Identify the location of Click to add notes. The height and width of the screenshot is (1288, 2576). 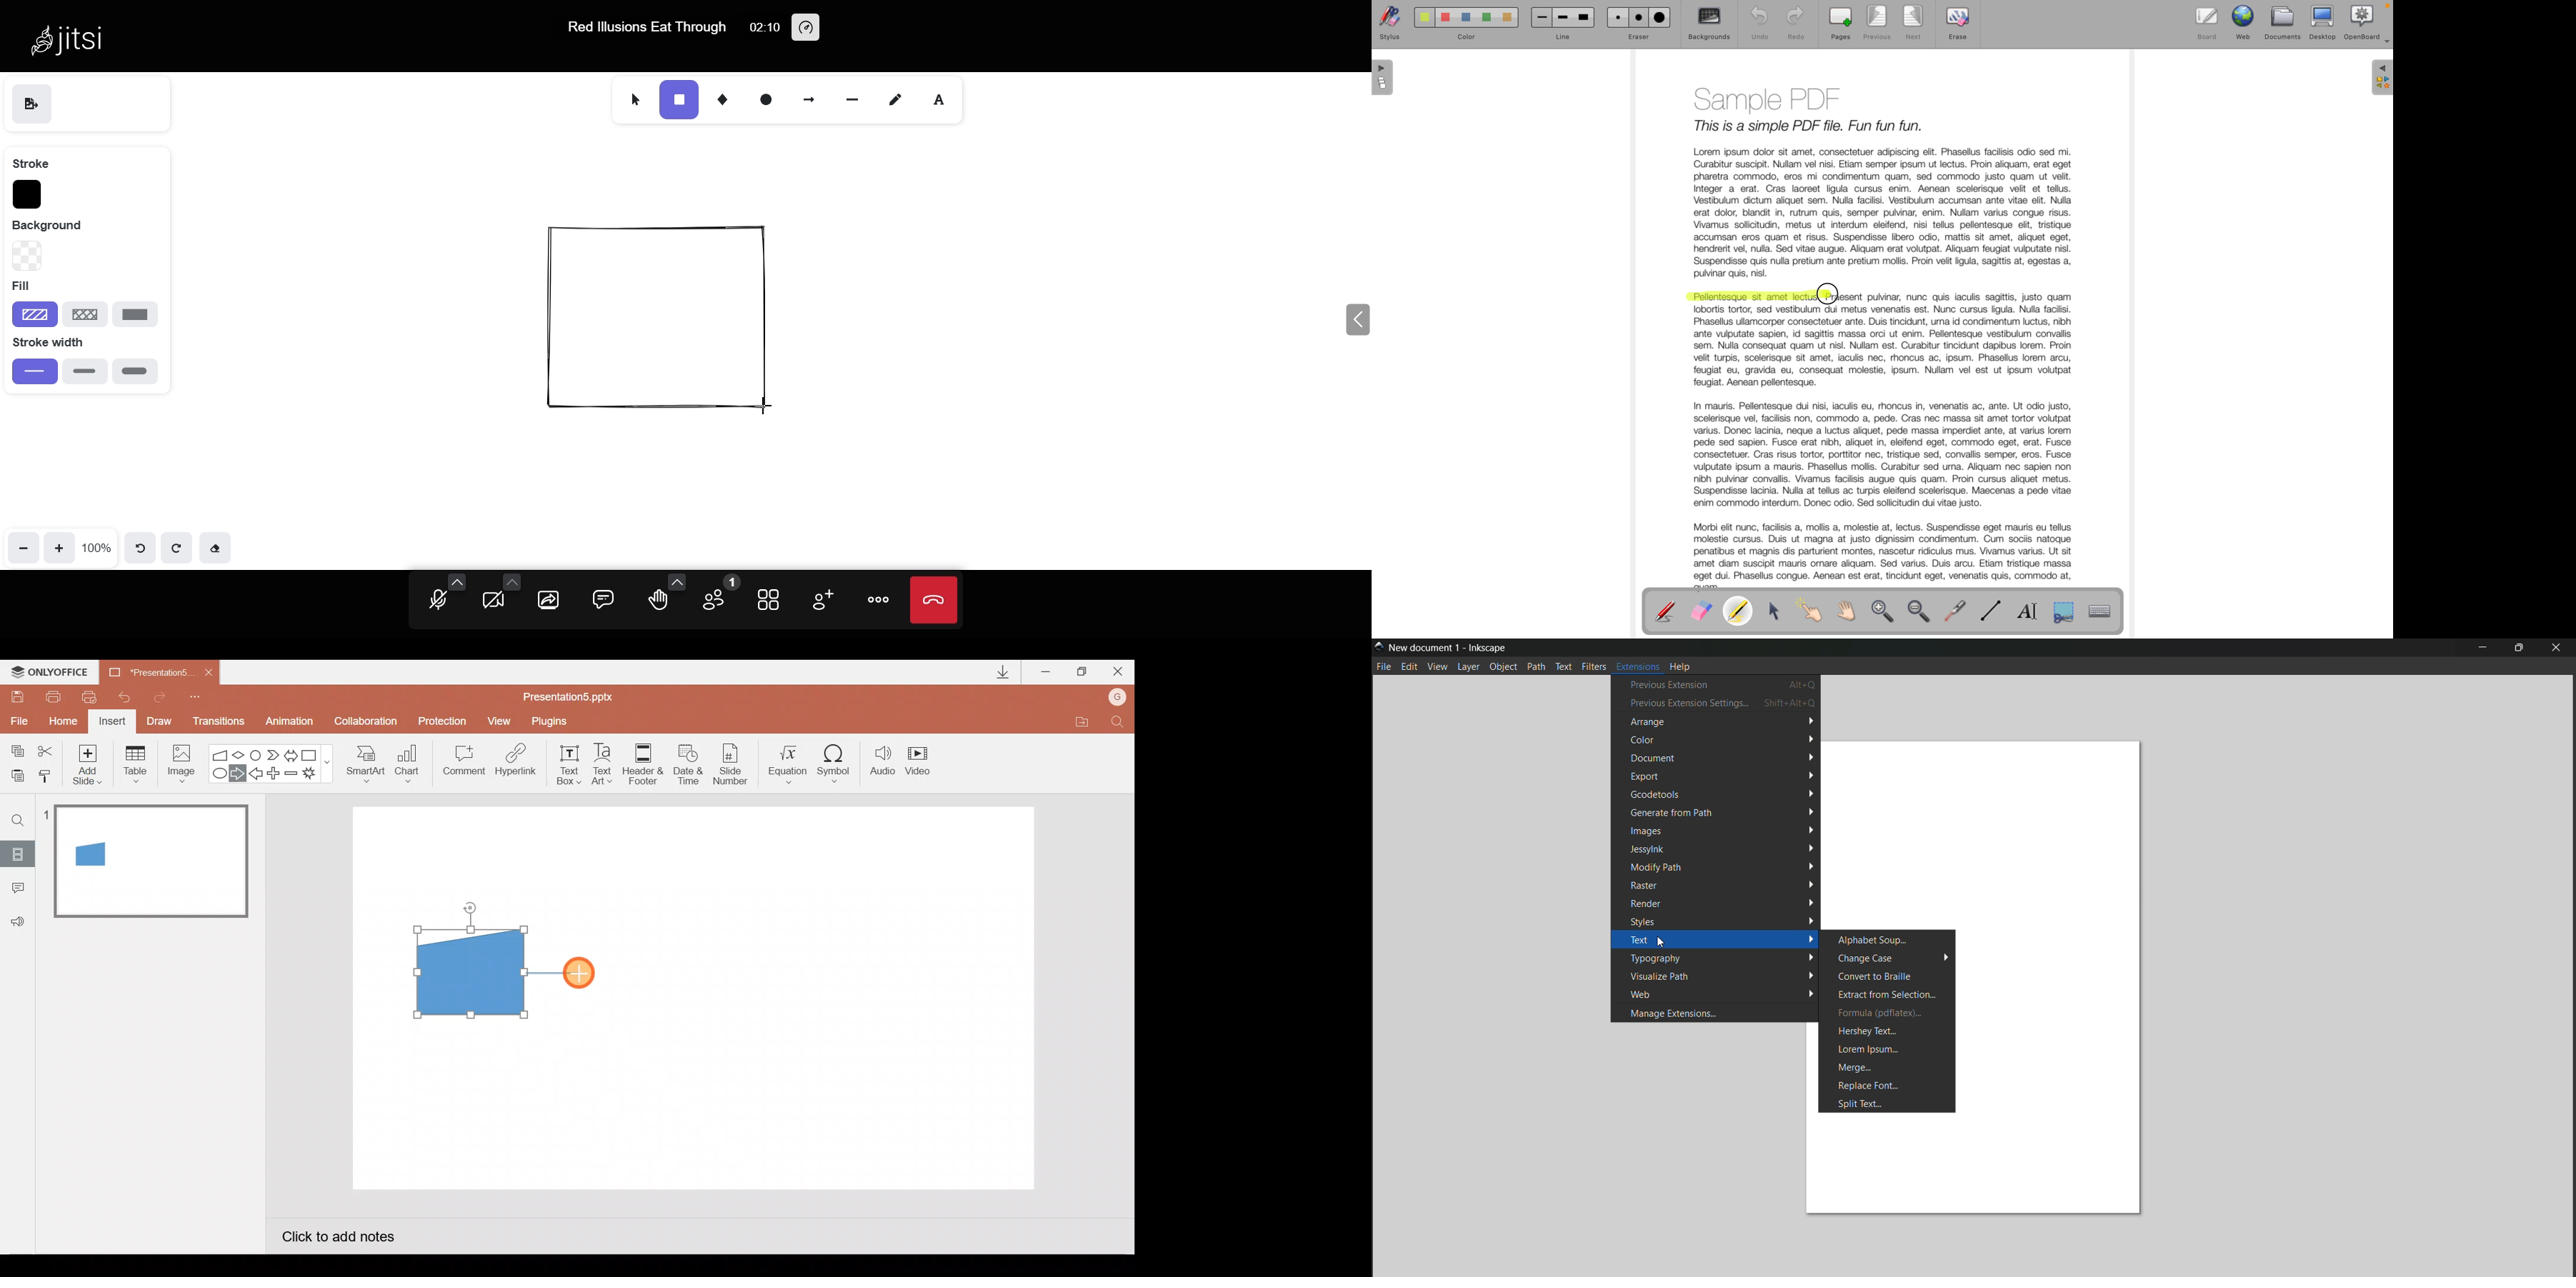
(337, 1239).